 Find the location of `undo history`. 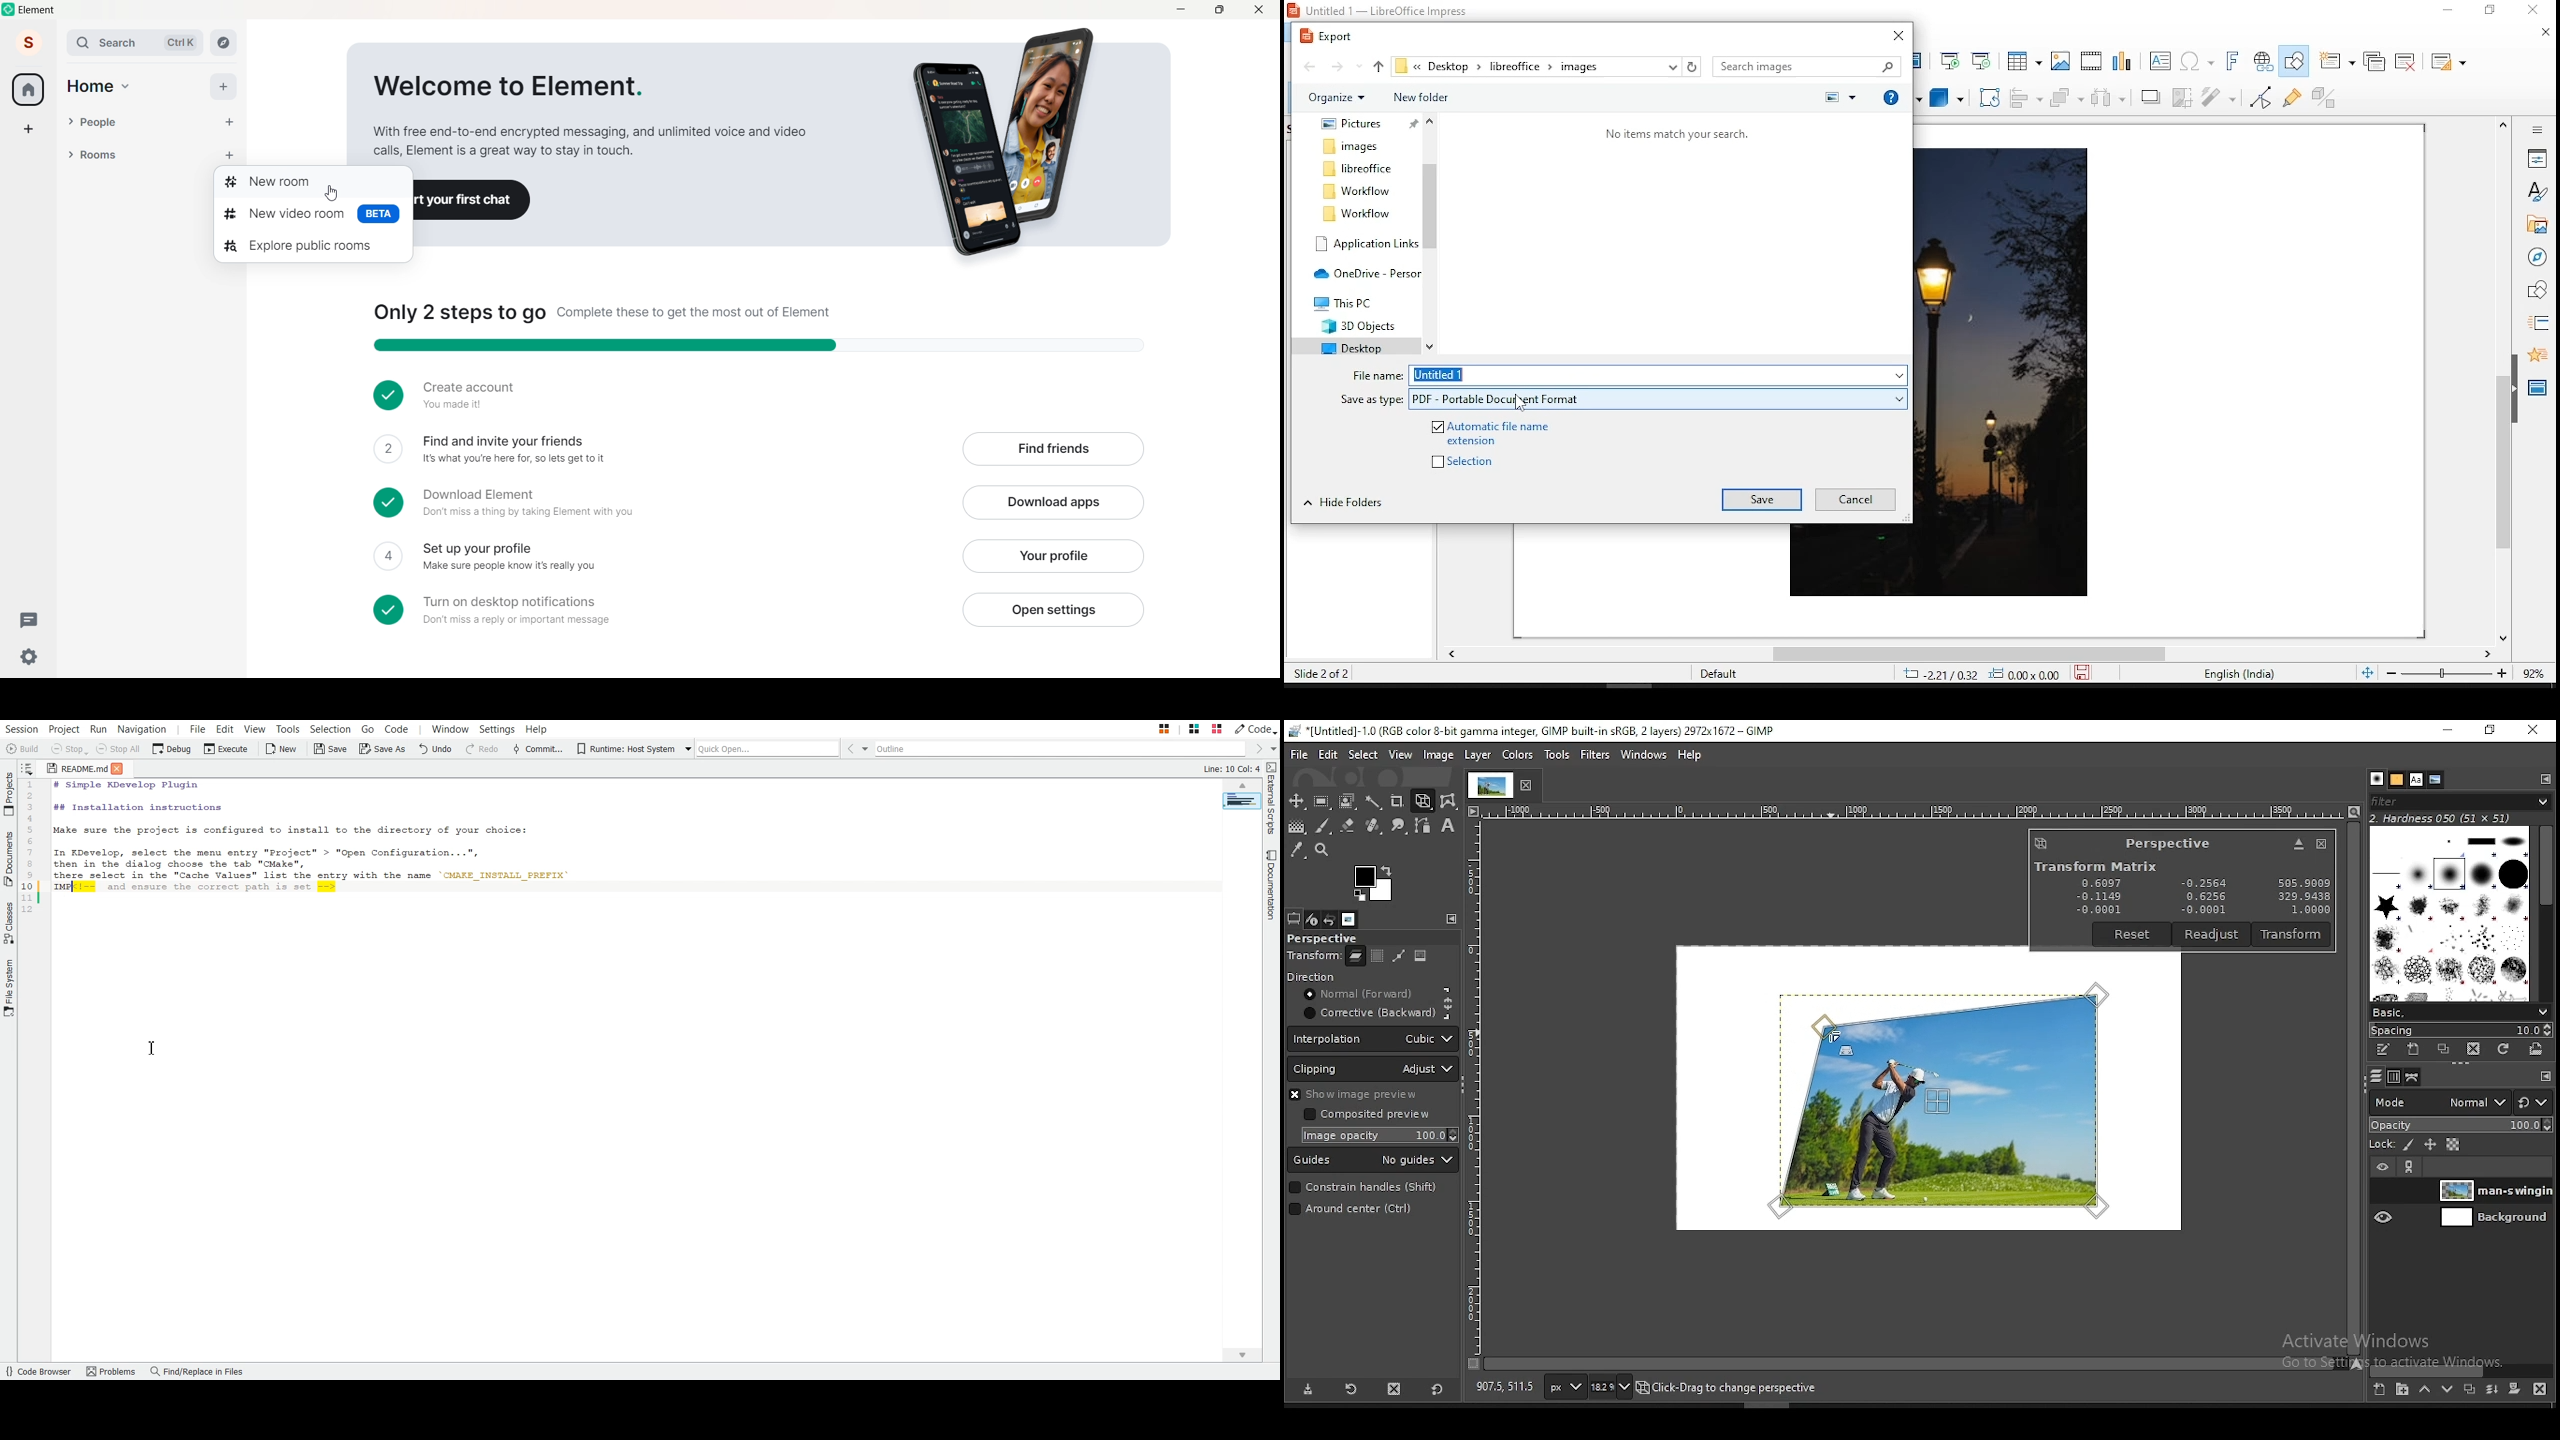

undo history is located at coordinates (1331, 919).